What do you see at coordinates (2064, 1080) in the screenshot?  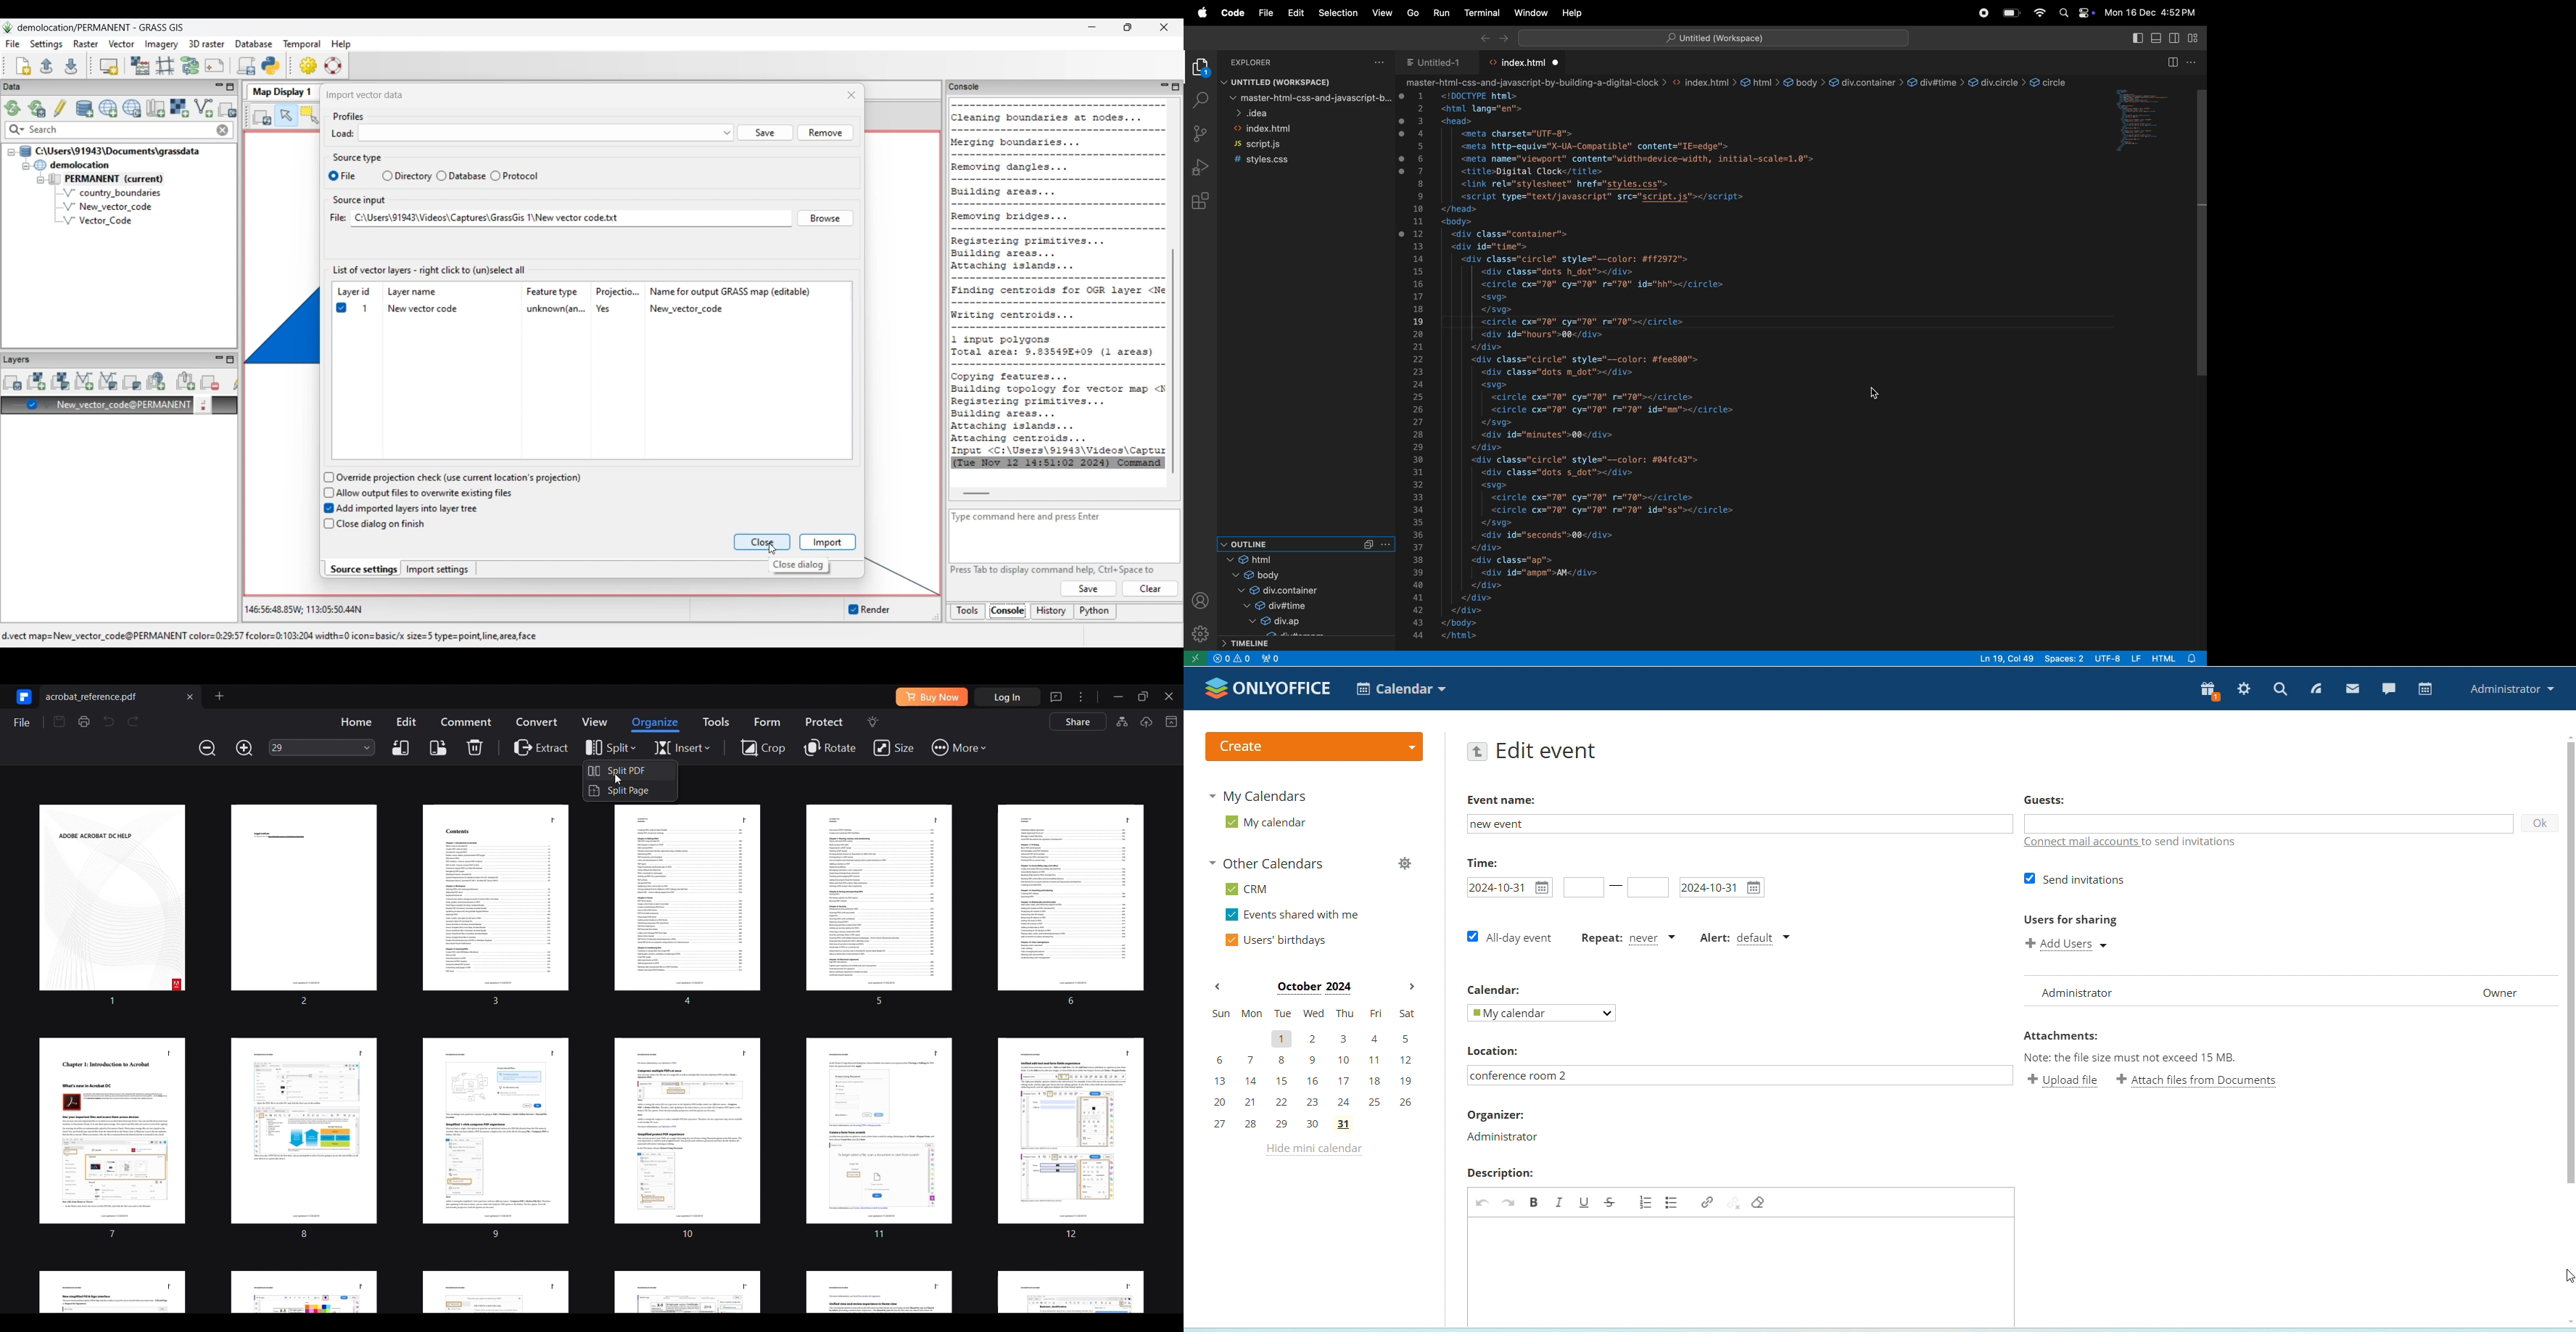 I see `upload file` at bounding box center [2064, 1080].